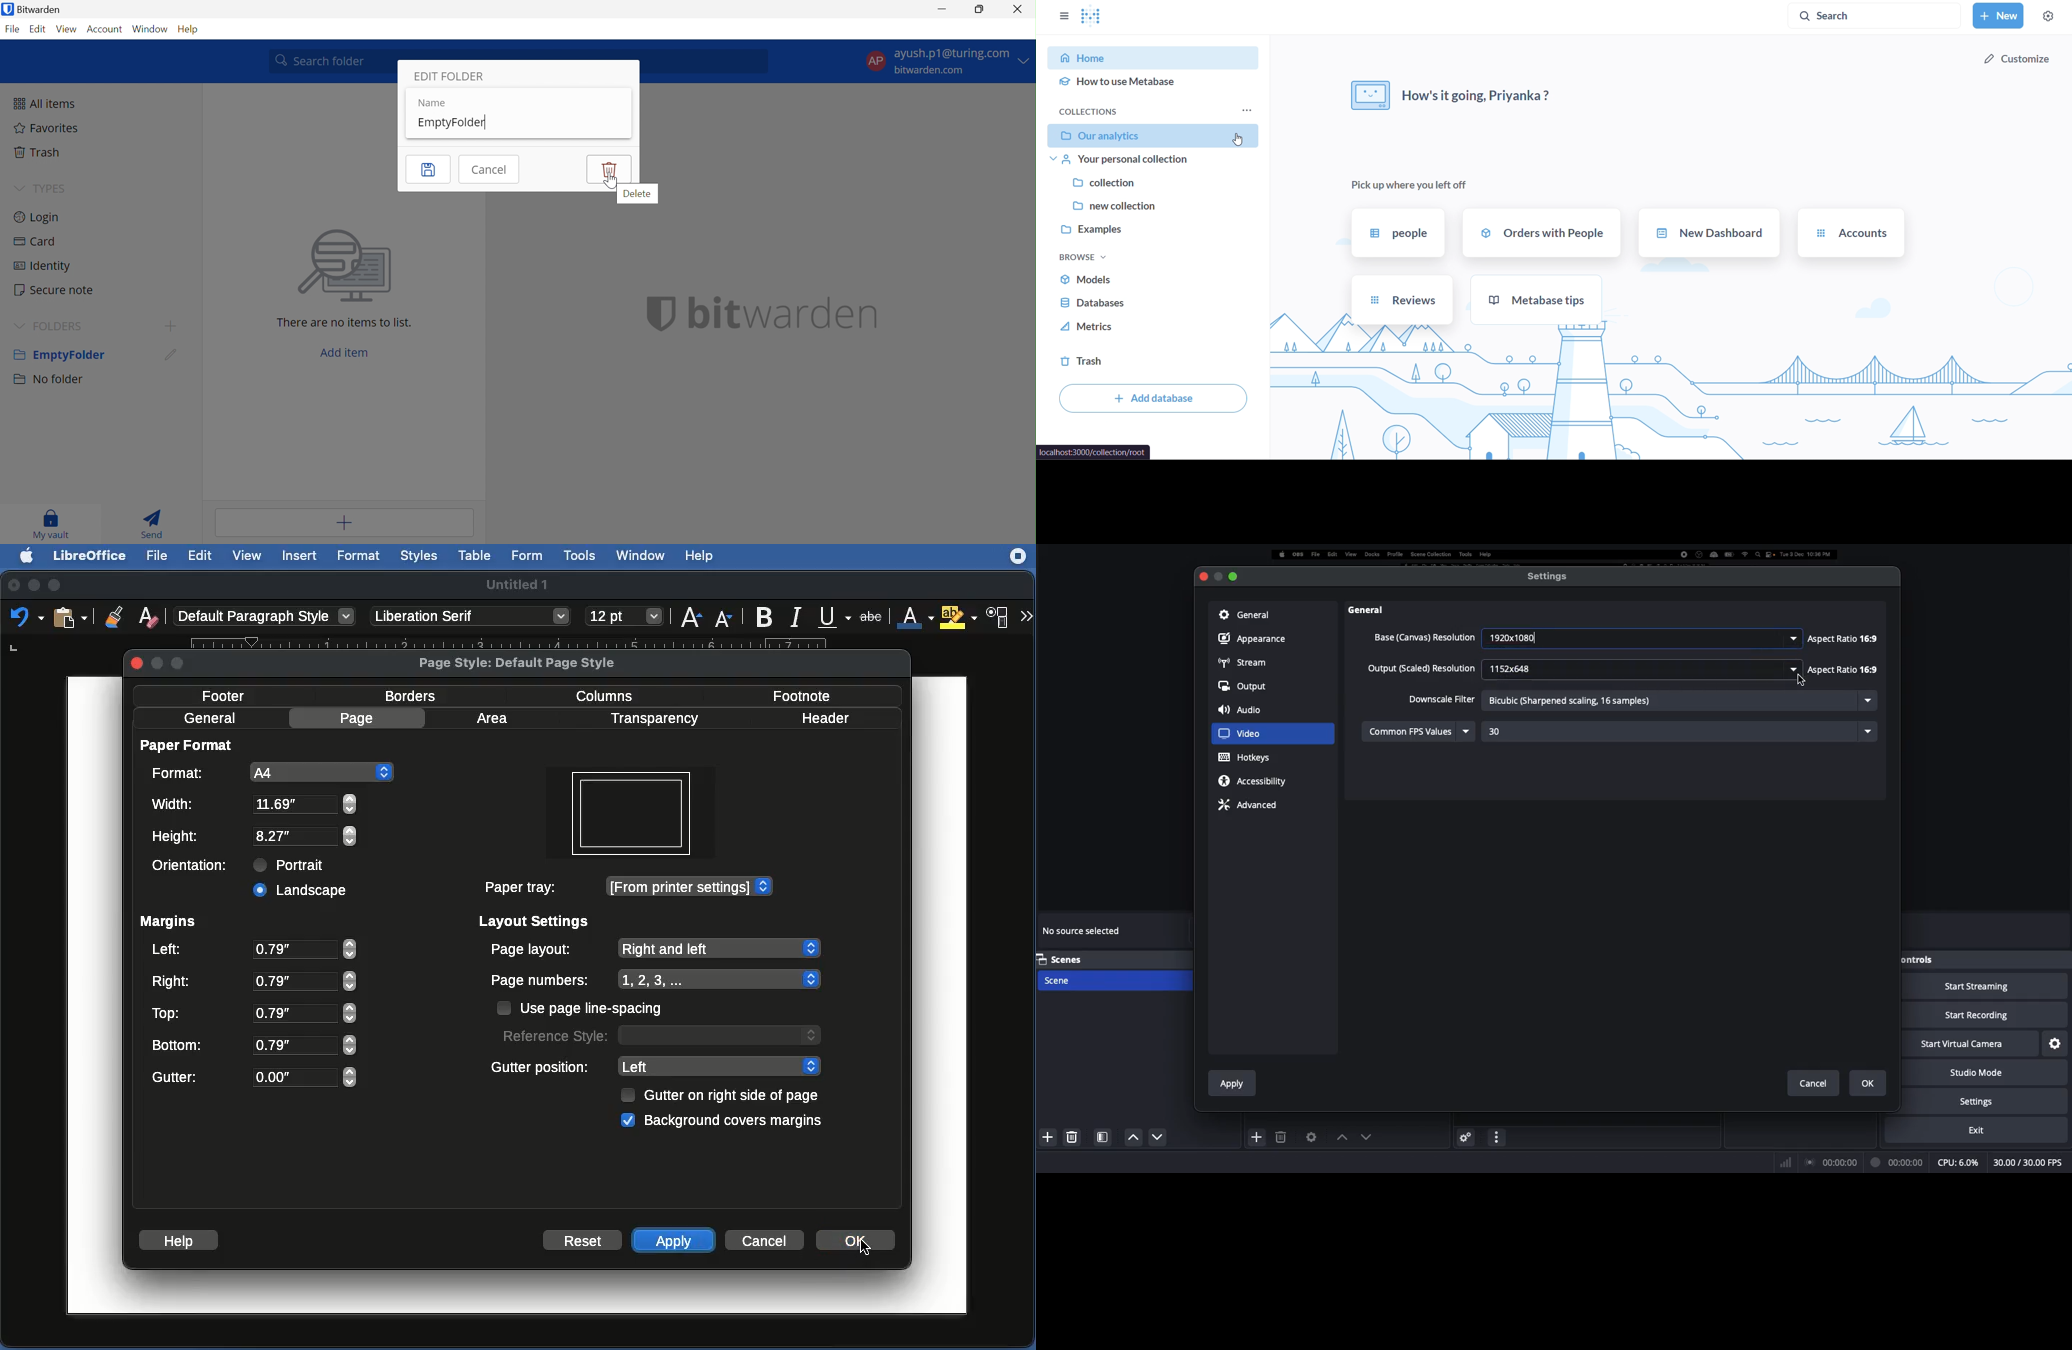 Image resolution: width=2072 pixels, height=1372 pixels. I want to click on Edit, so click(200, 556).